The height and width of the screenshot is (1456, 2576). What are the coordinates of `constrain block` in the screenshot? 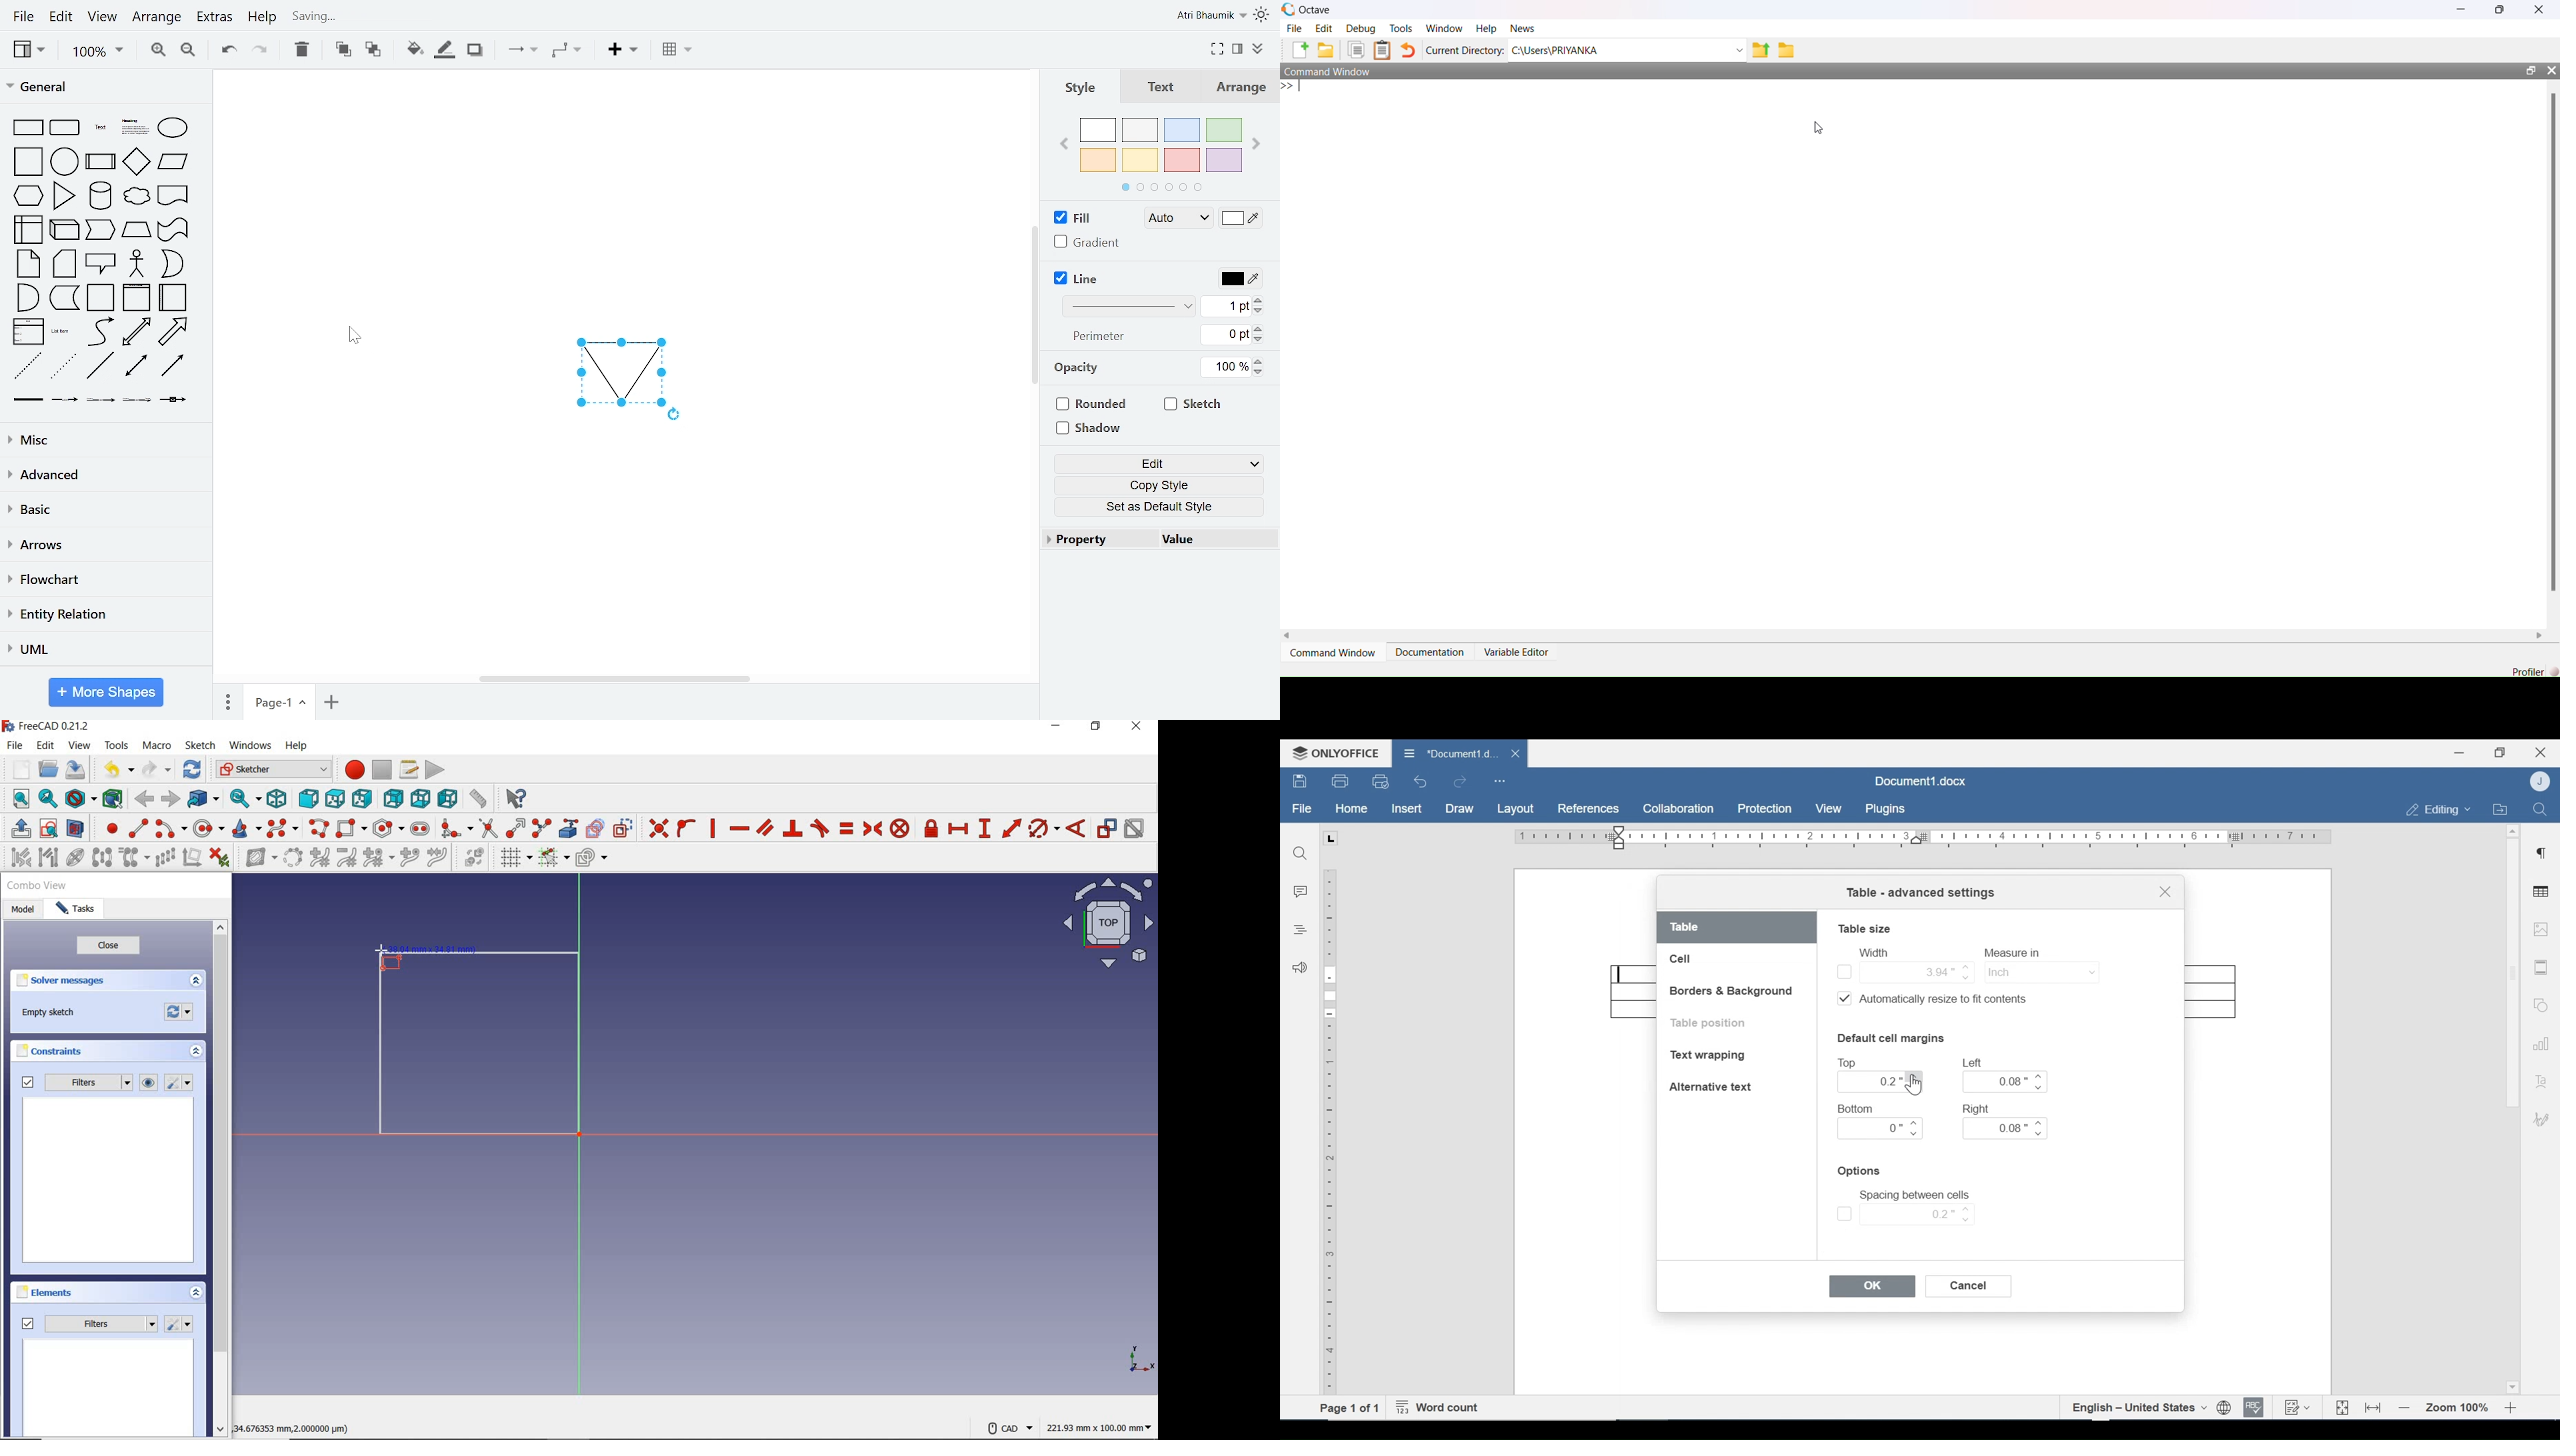 It's located at (900, 828).